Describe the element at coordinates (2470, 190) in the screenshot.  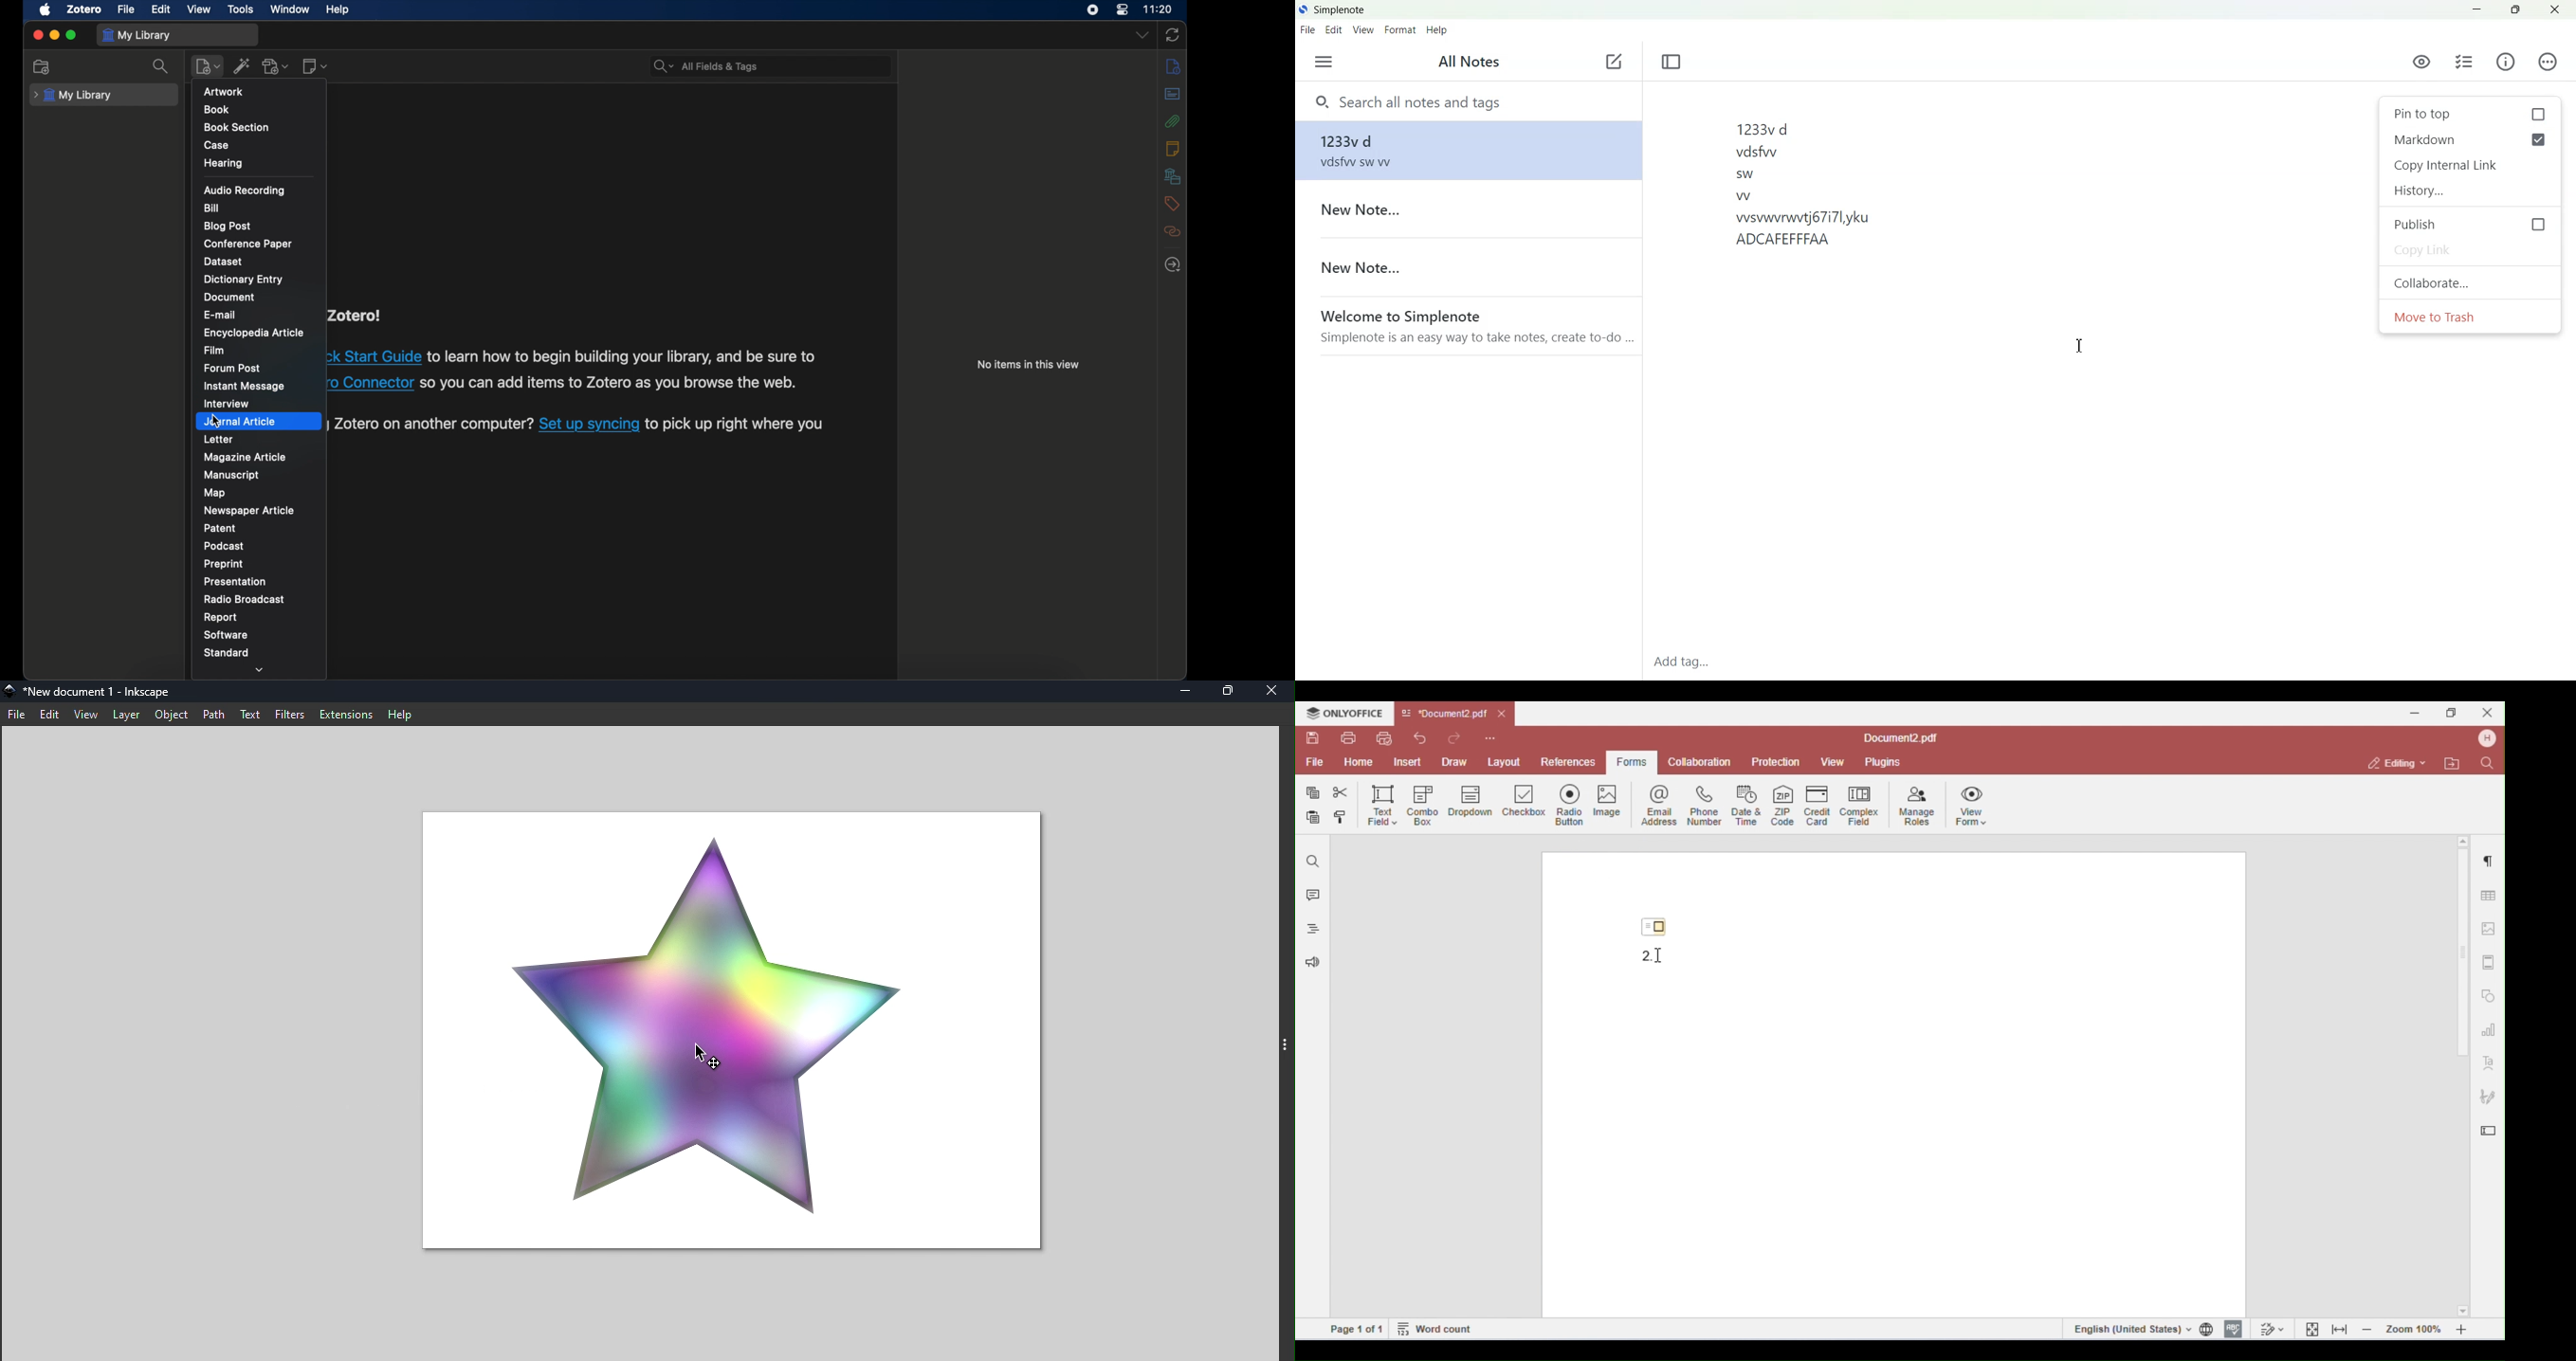
I see `History` at that location.